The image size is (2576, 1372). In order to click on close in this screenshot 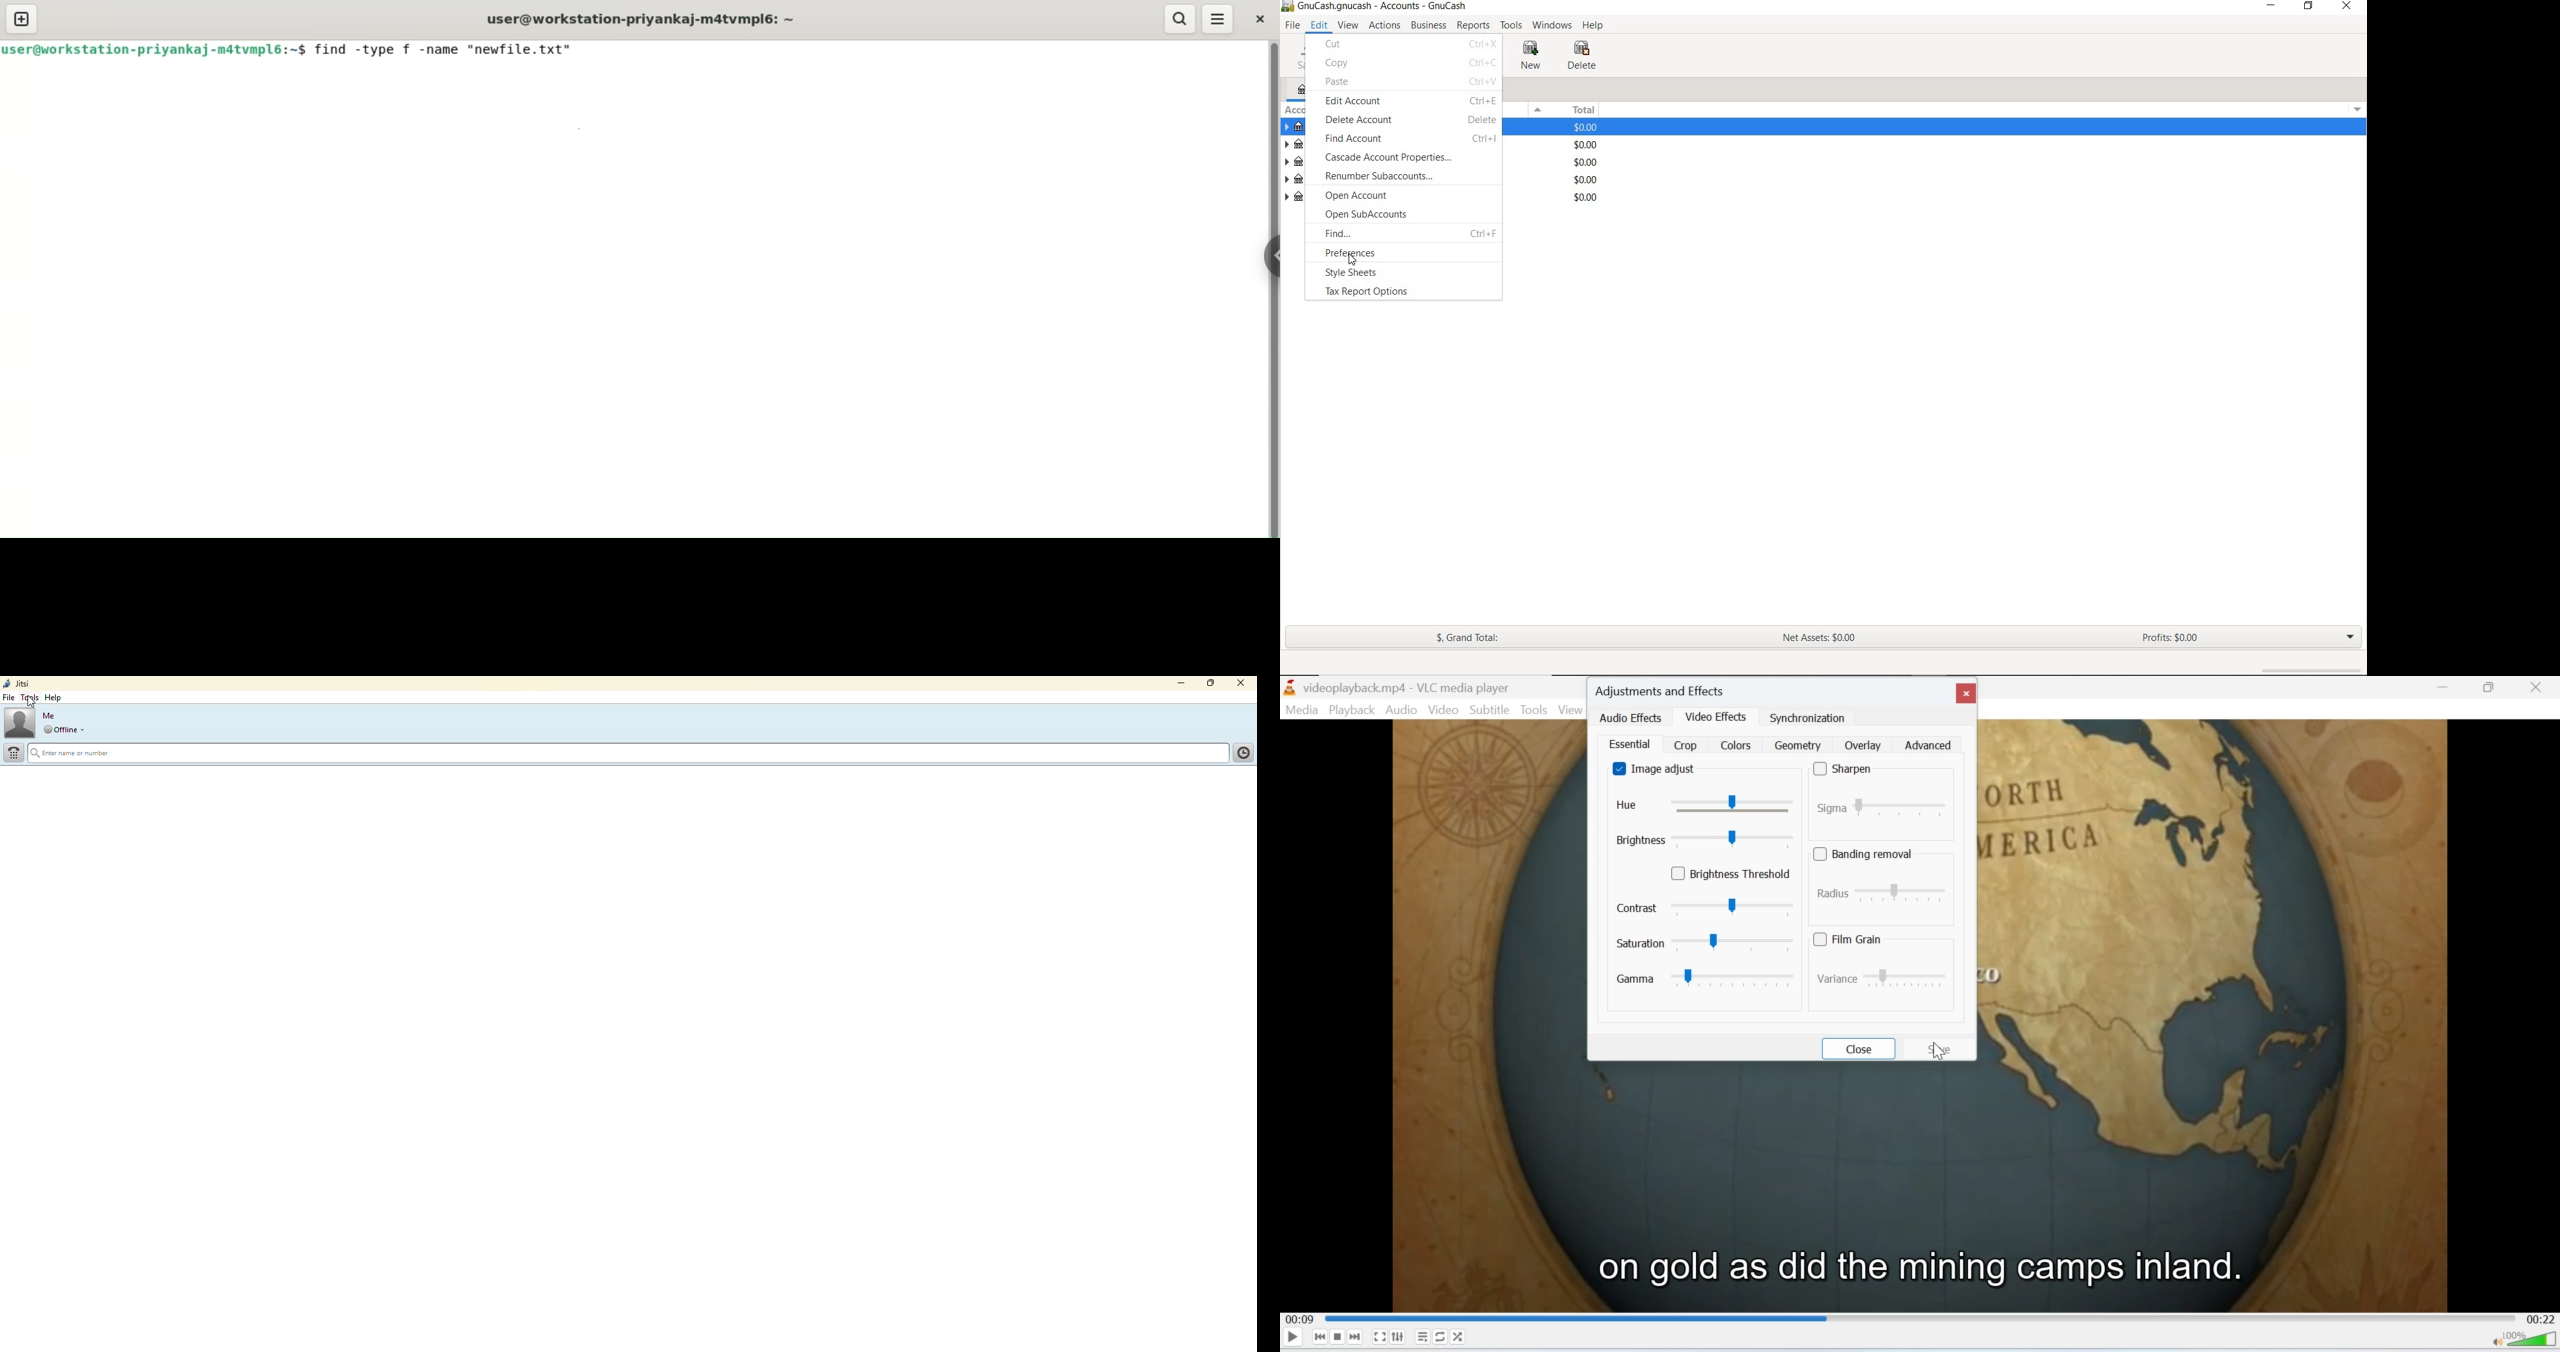, I will do `click(1966, 693)`.